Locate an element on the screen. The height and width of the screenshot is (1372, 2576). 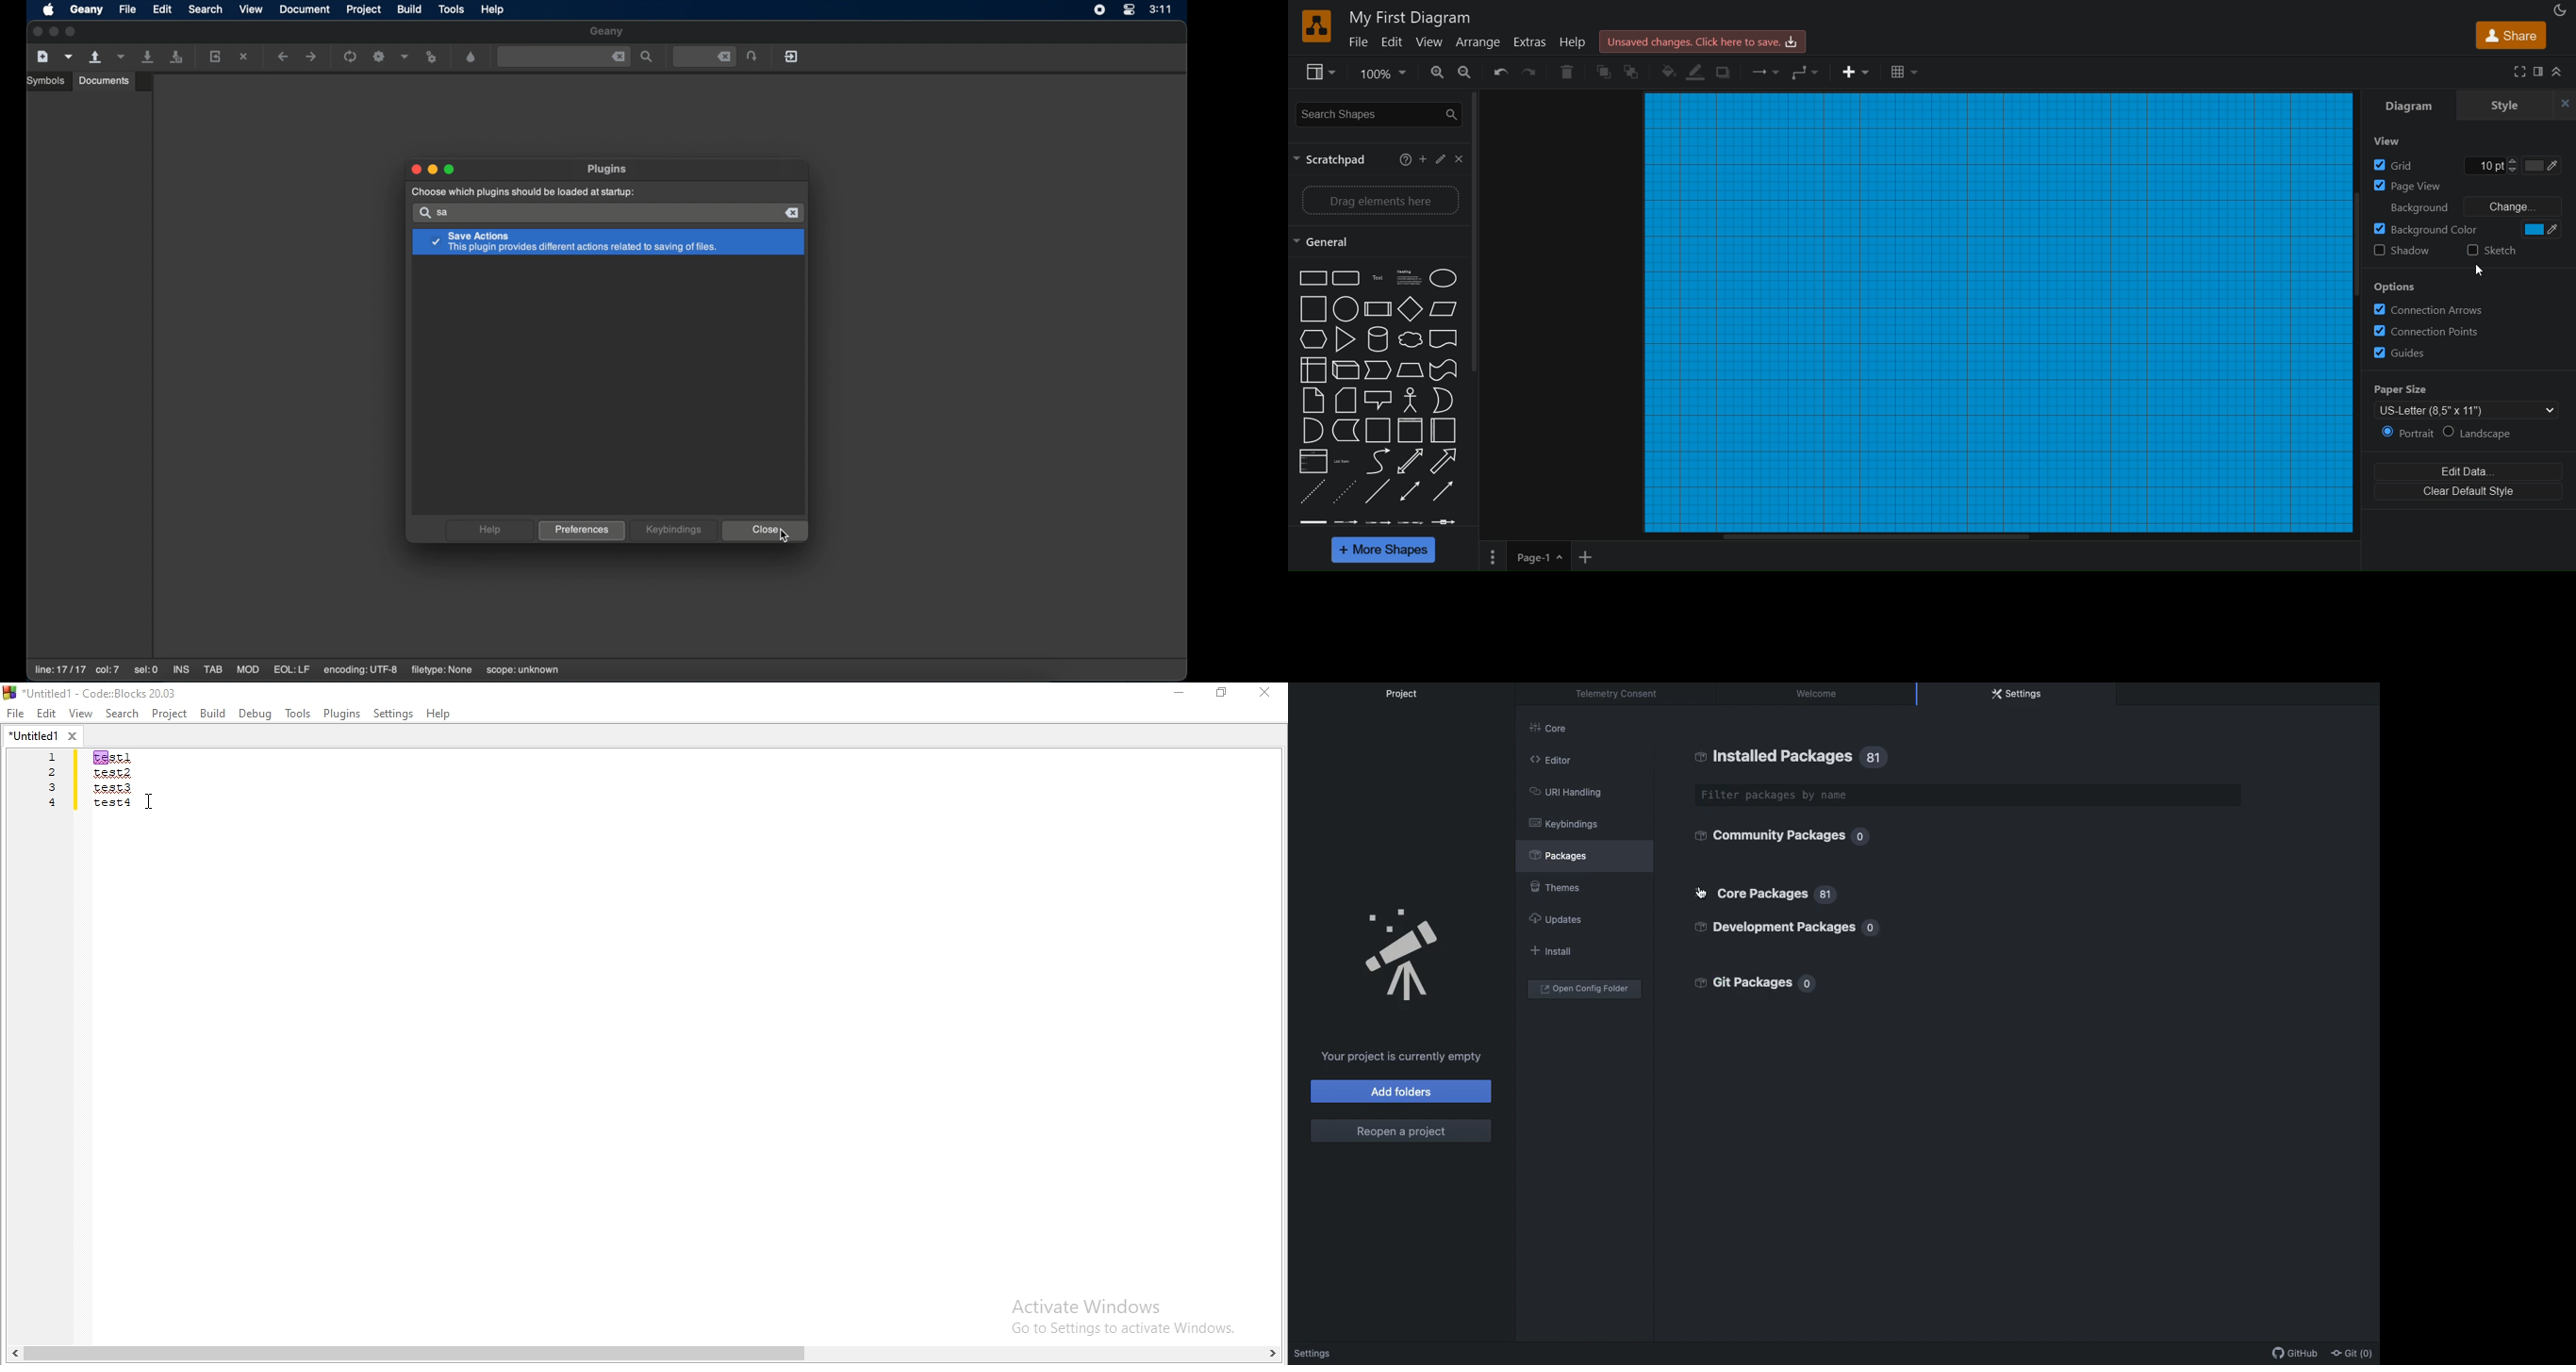
untitled1 is located at coordinates (43, 734).